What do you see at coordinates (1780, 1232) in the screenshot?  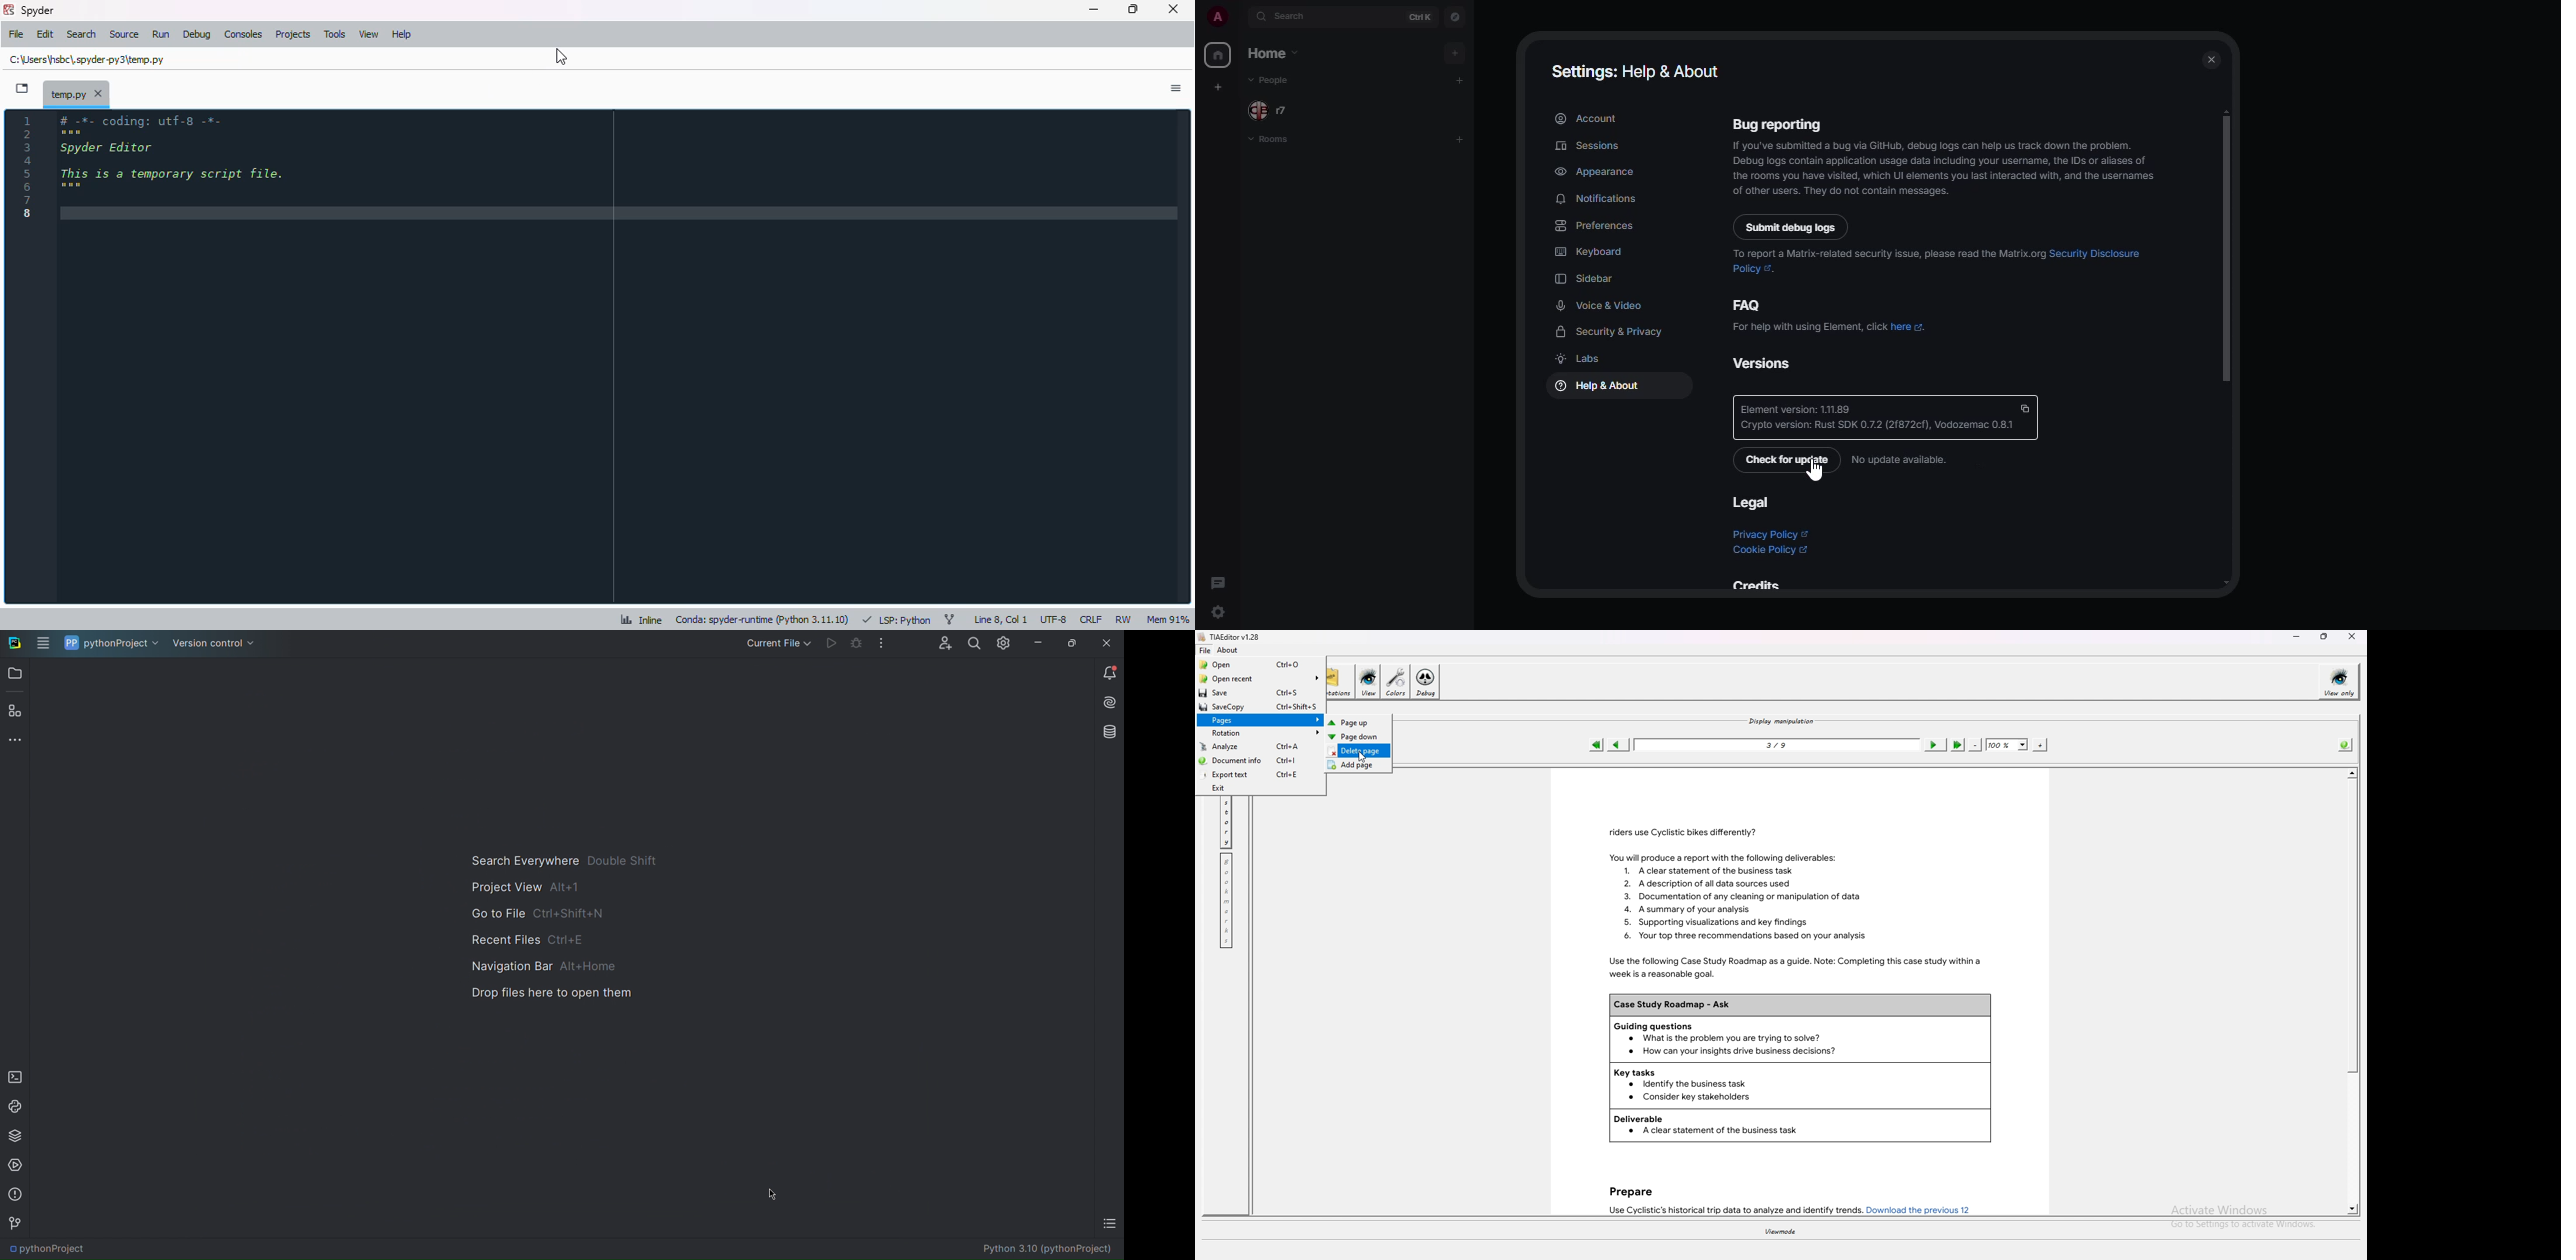 I see `viewmode` at bounding box center [1780, 1232].